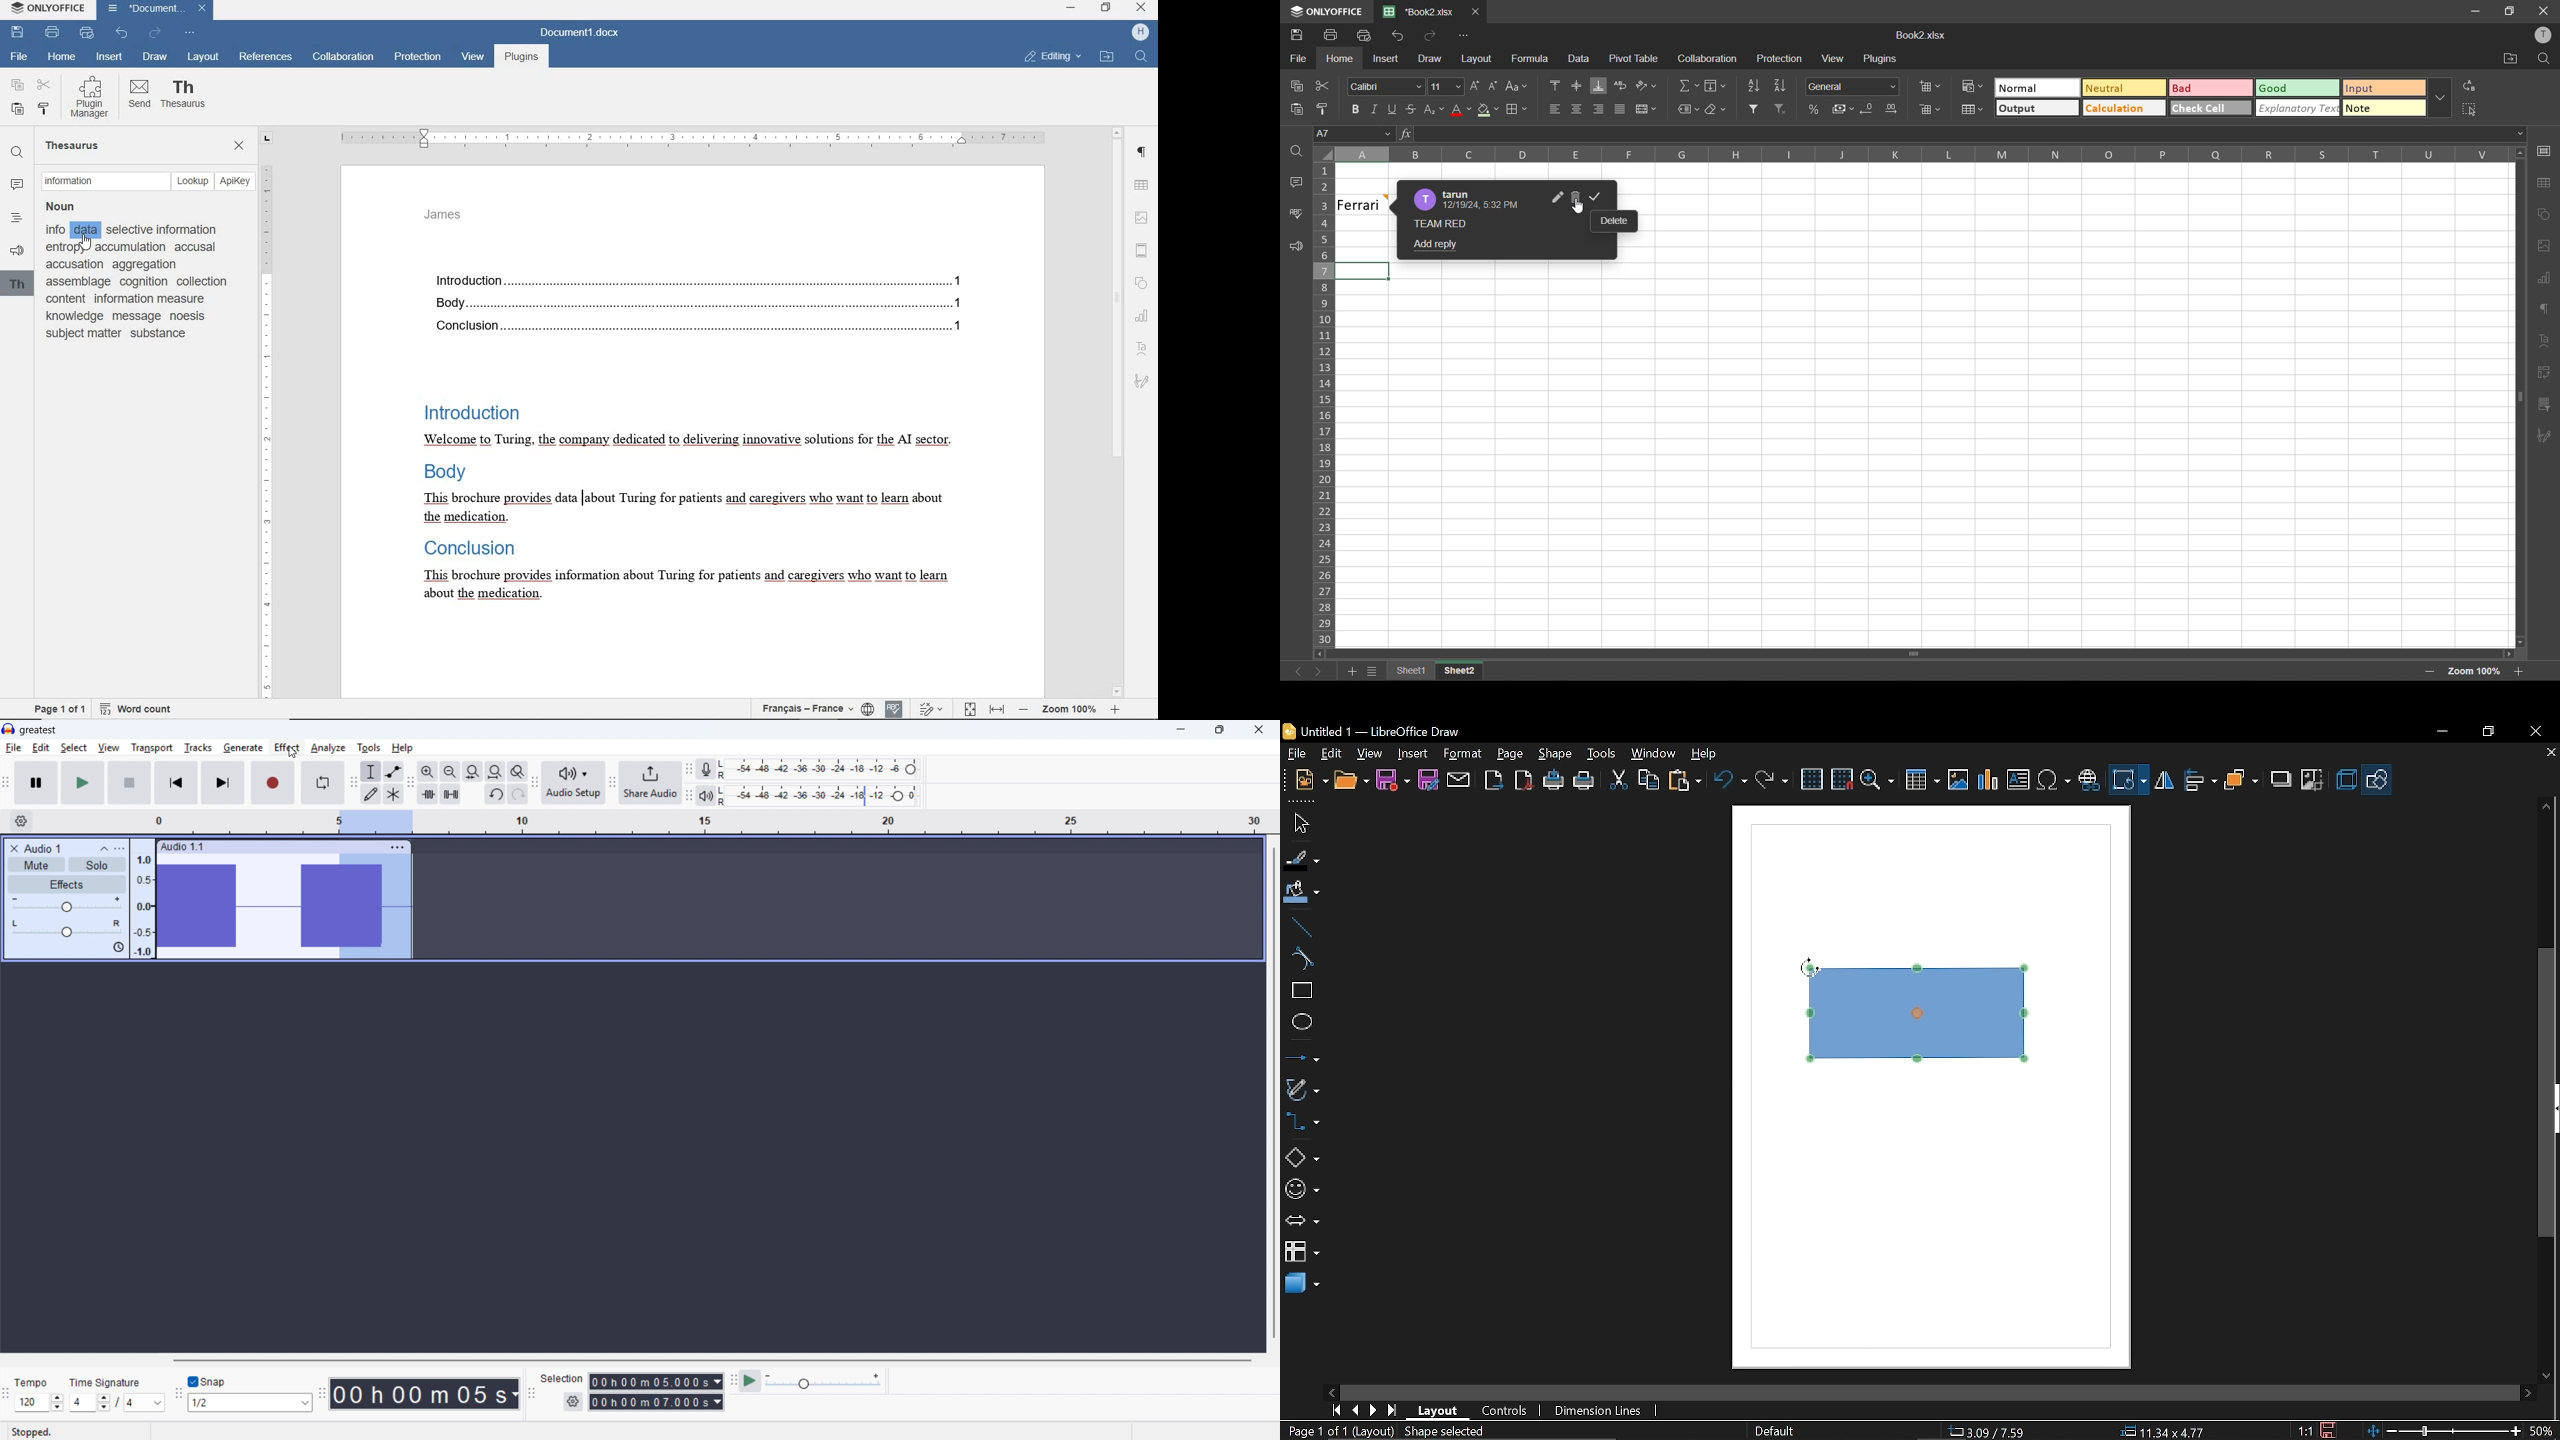 Image resolution: width=2576 pixels, height=1456 pixels. What do you see at coordinates (88, 33) in the screenshot?
I see `QUICK PRINT` at bounding box center [88, 33].